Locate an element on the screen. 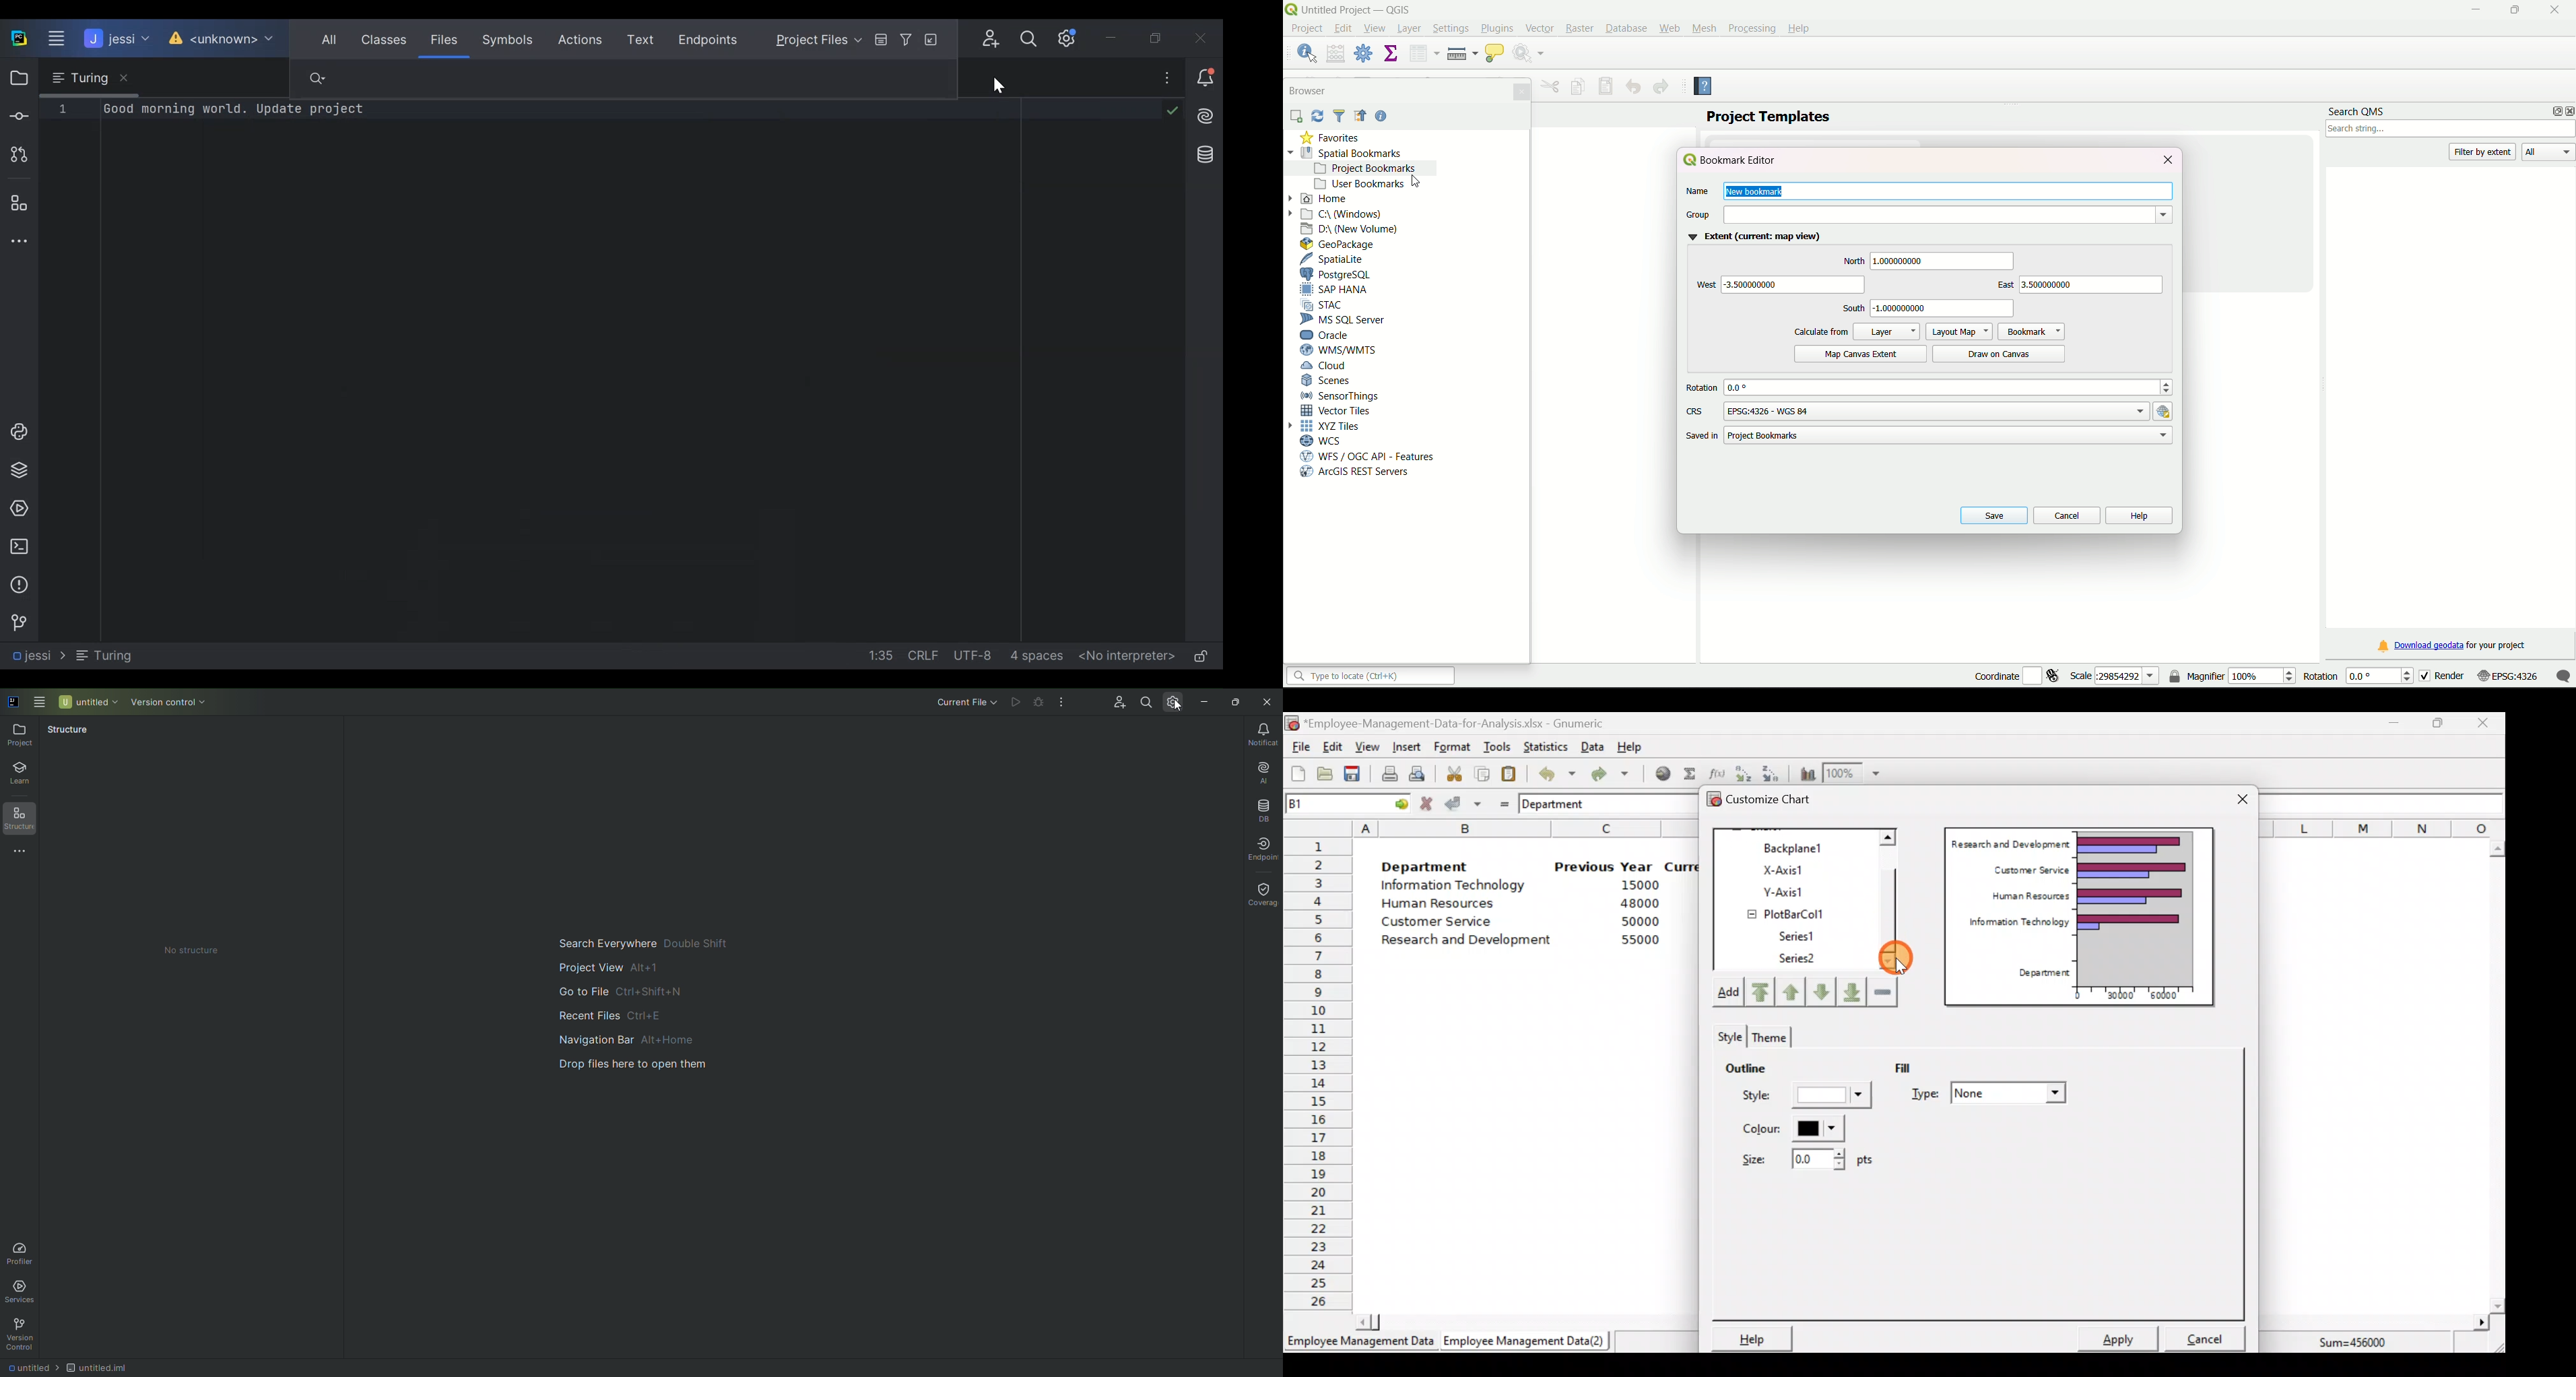 This screenshot has height=1400, width=2576. 50000 is located at coordinates (1644, 921).